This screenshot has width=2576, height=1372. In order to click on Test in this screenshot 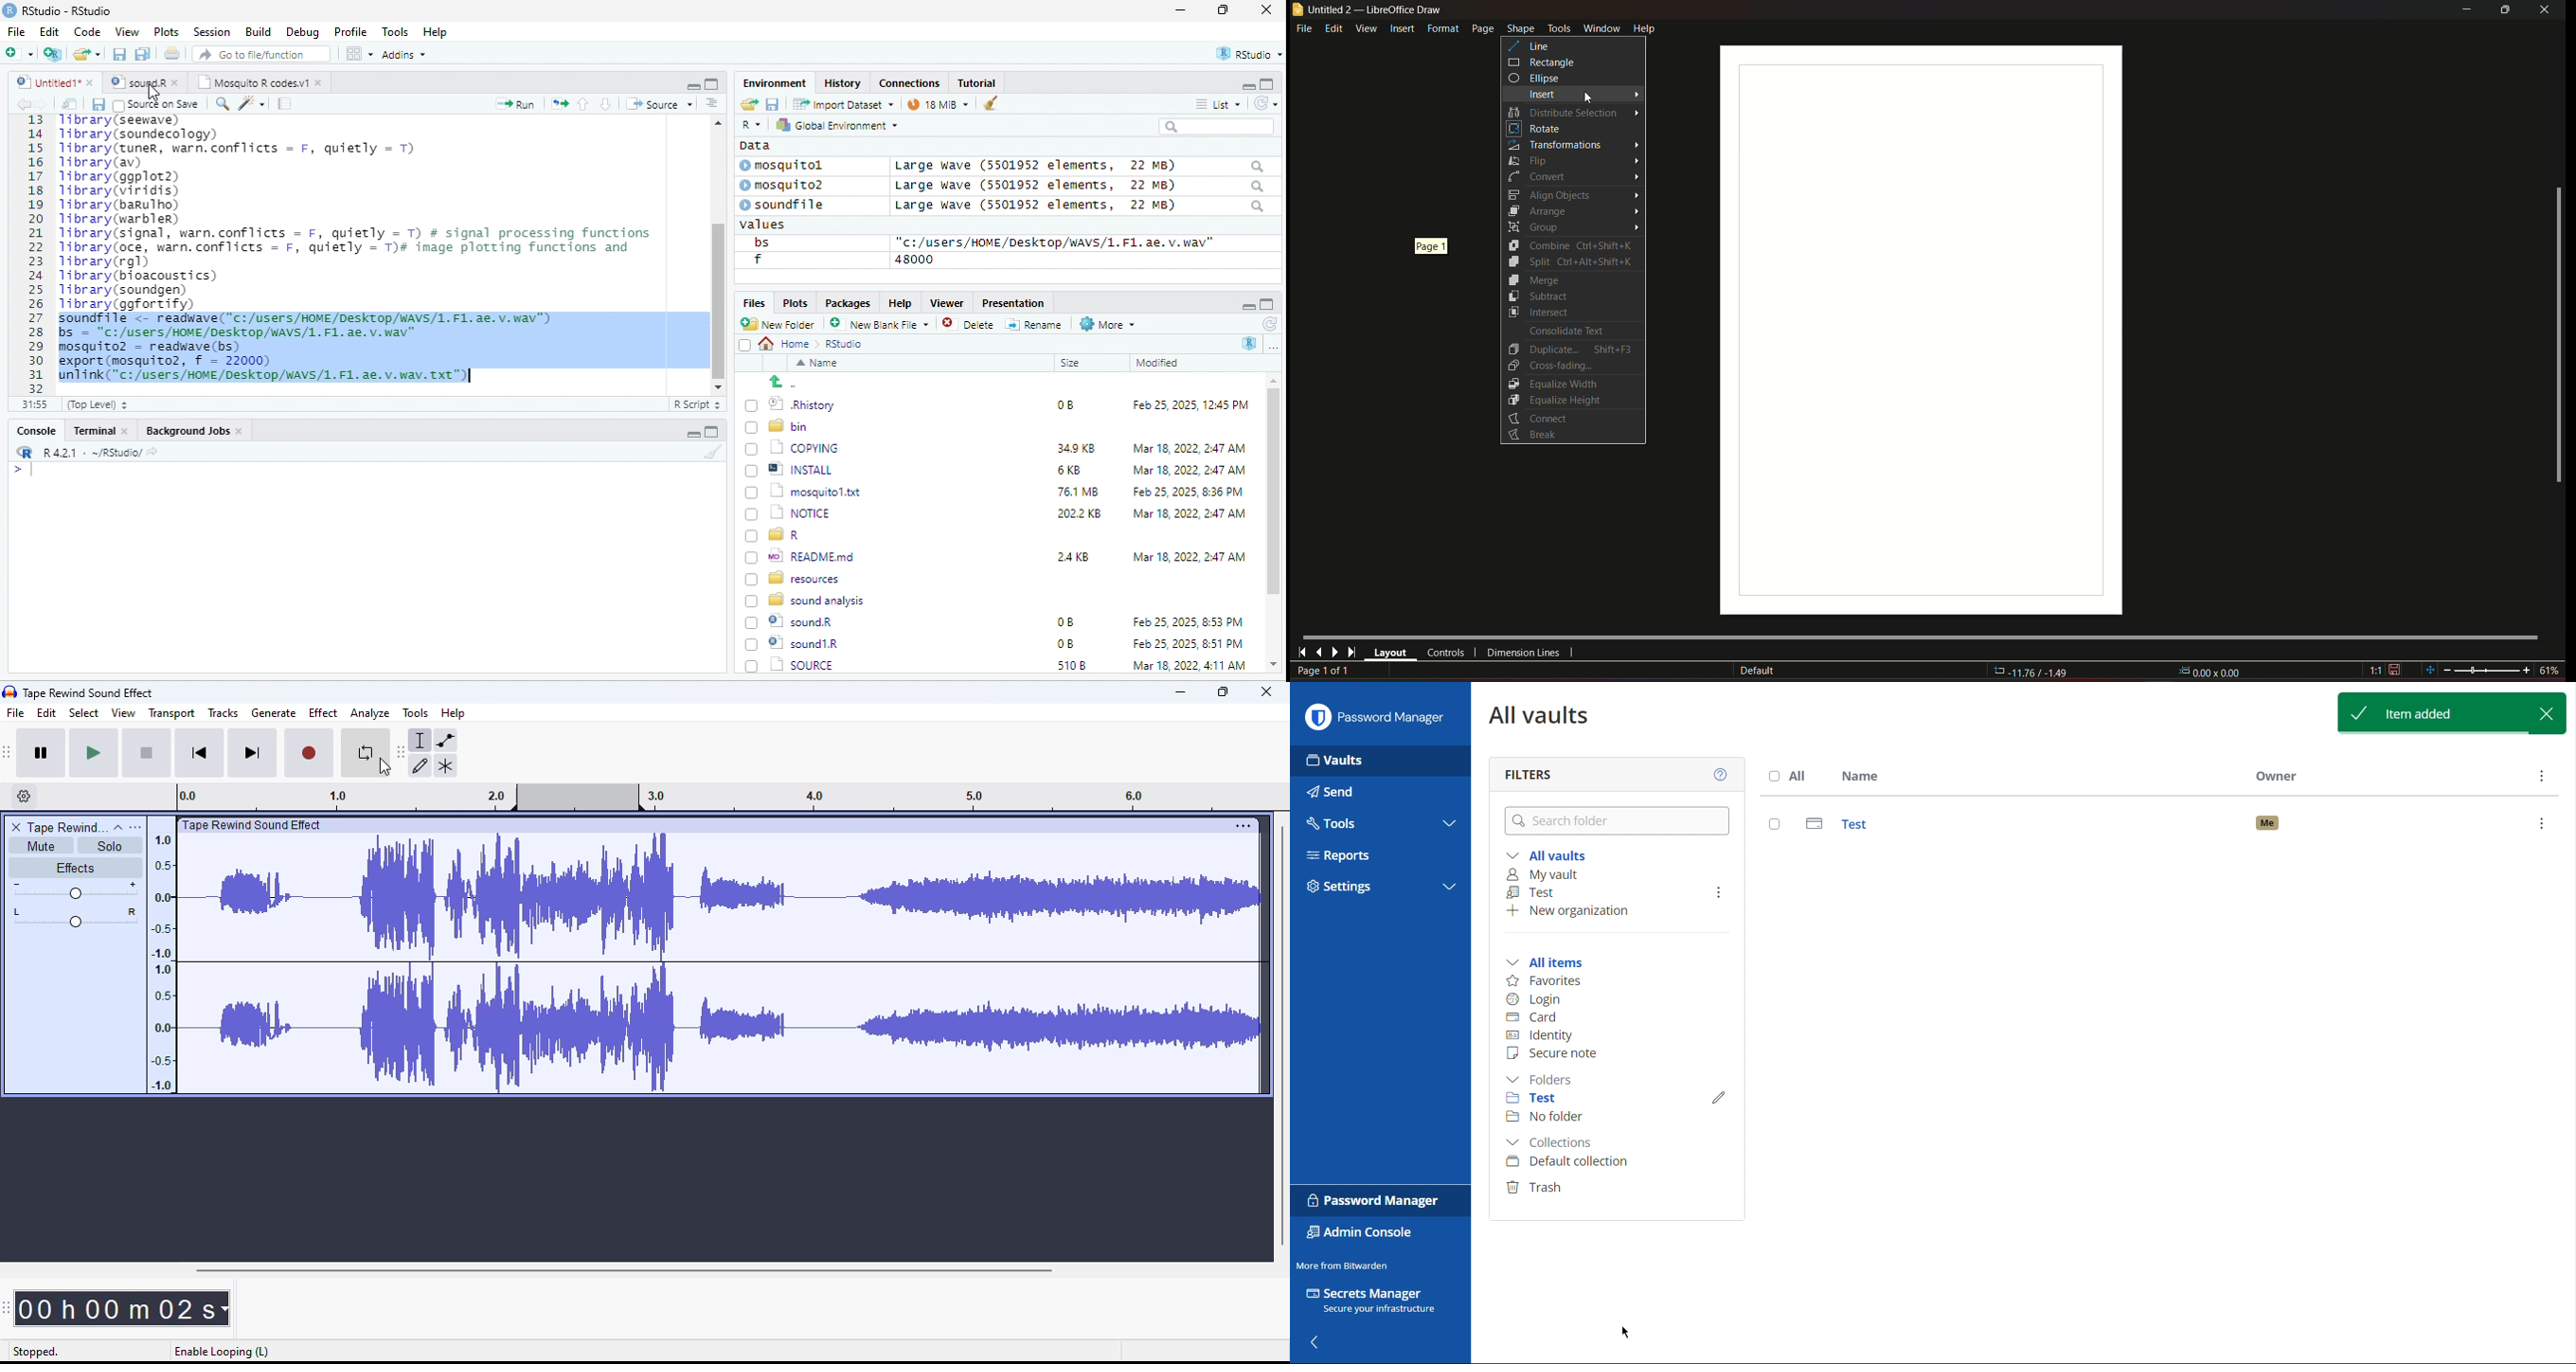, I will do `click(1536, 1099)`.